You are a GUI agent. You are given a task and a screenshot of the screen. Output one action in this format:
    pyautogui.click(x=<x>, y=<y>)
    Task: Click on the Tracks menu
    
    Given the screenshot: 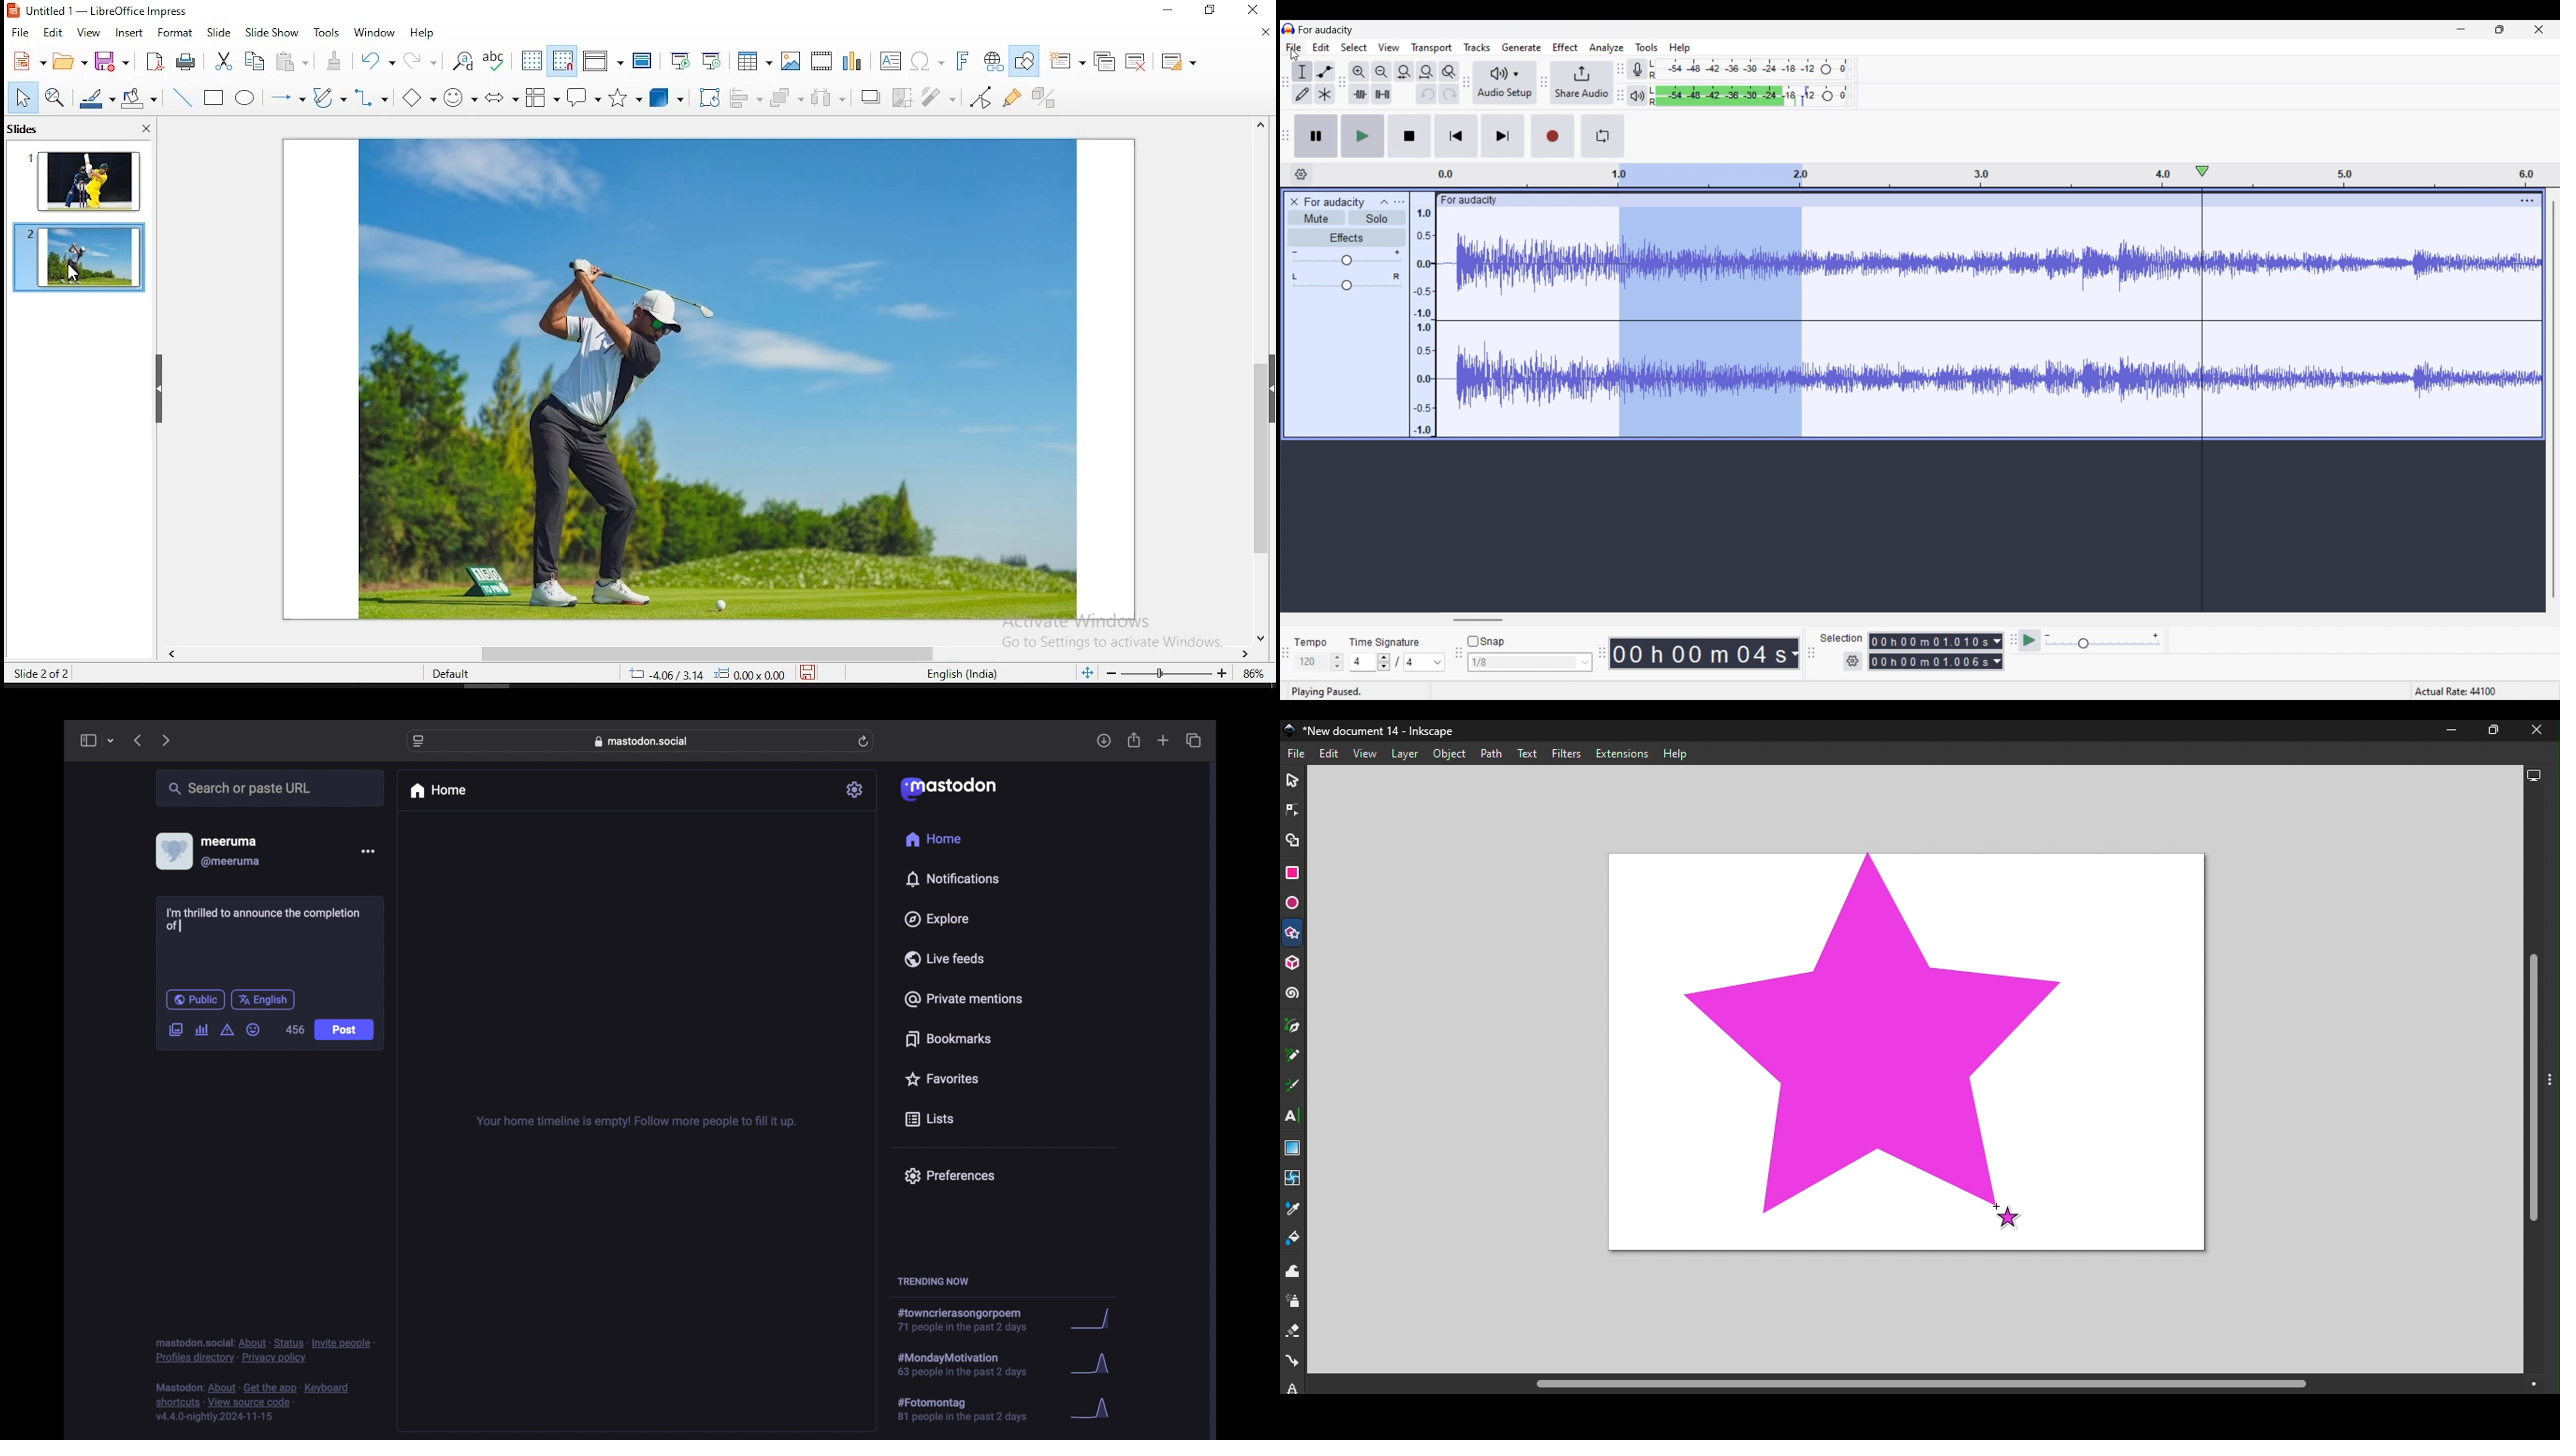 What is the action you would take?
    pyautogui.click(x=1477, y=47)
    